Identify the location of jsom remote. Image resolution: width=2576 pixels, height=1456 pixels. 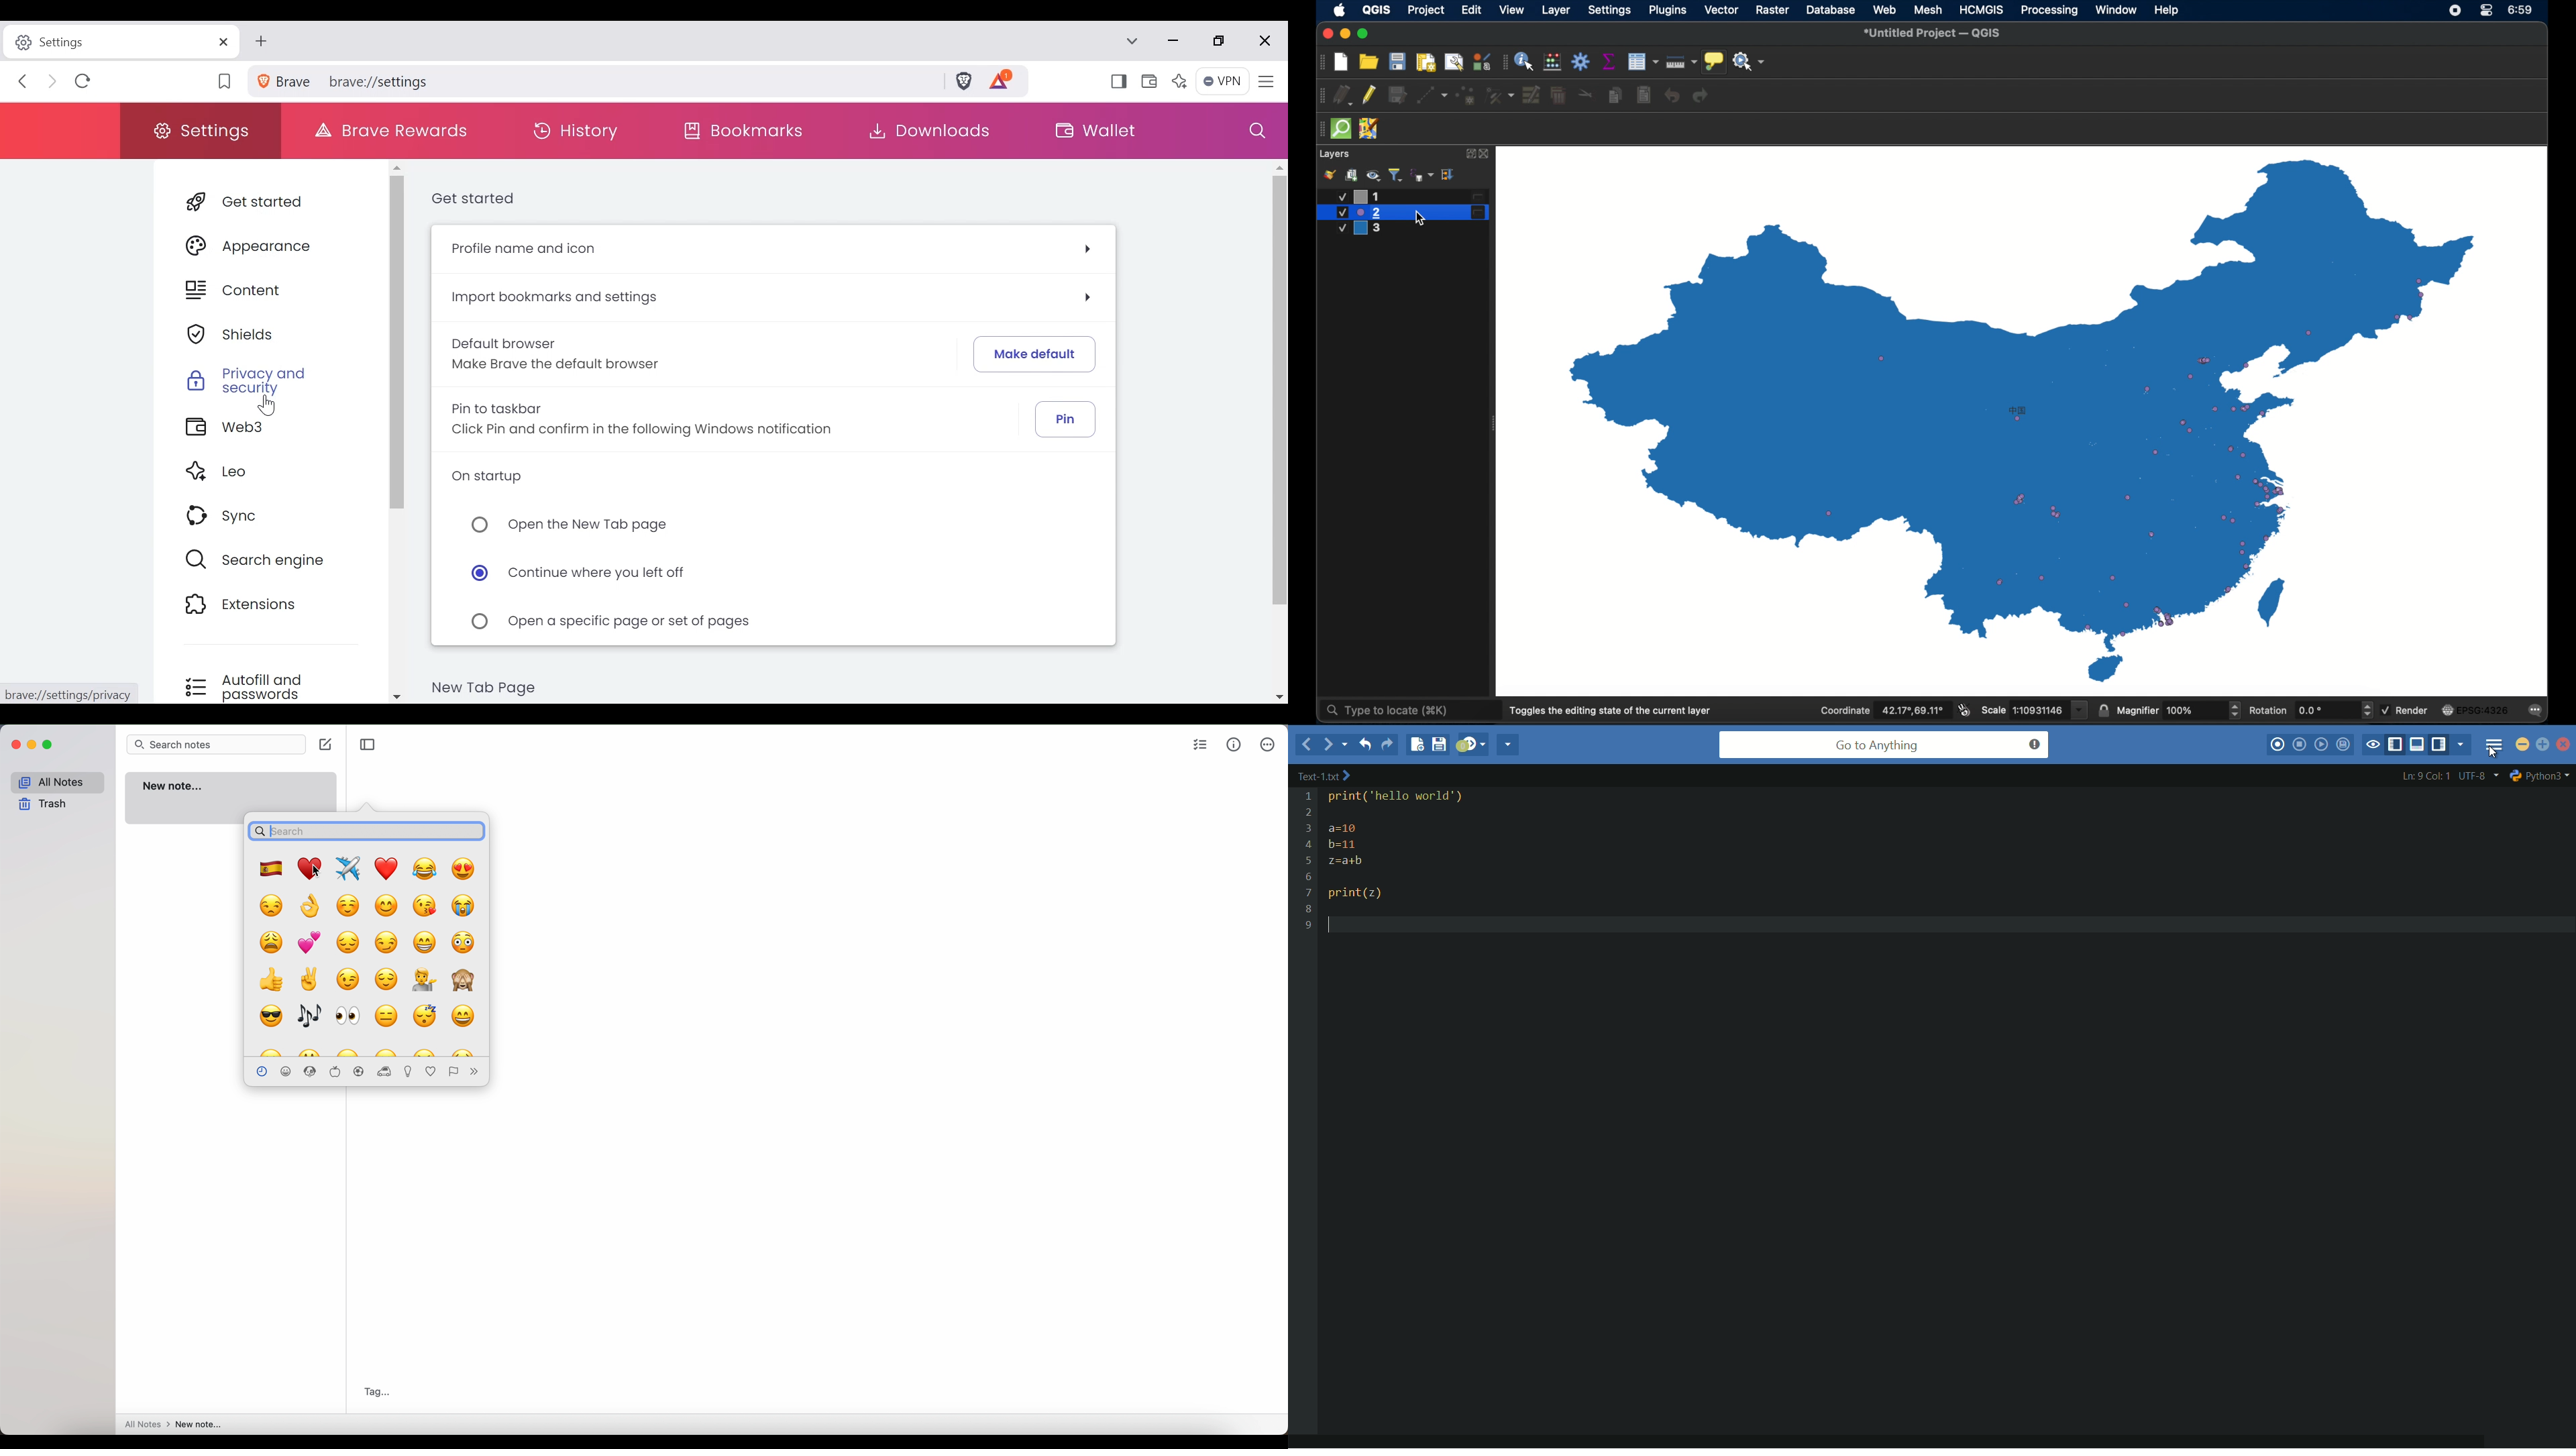
(1369, 128).